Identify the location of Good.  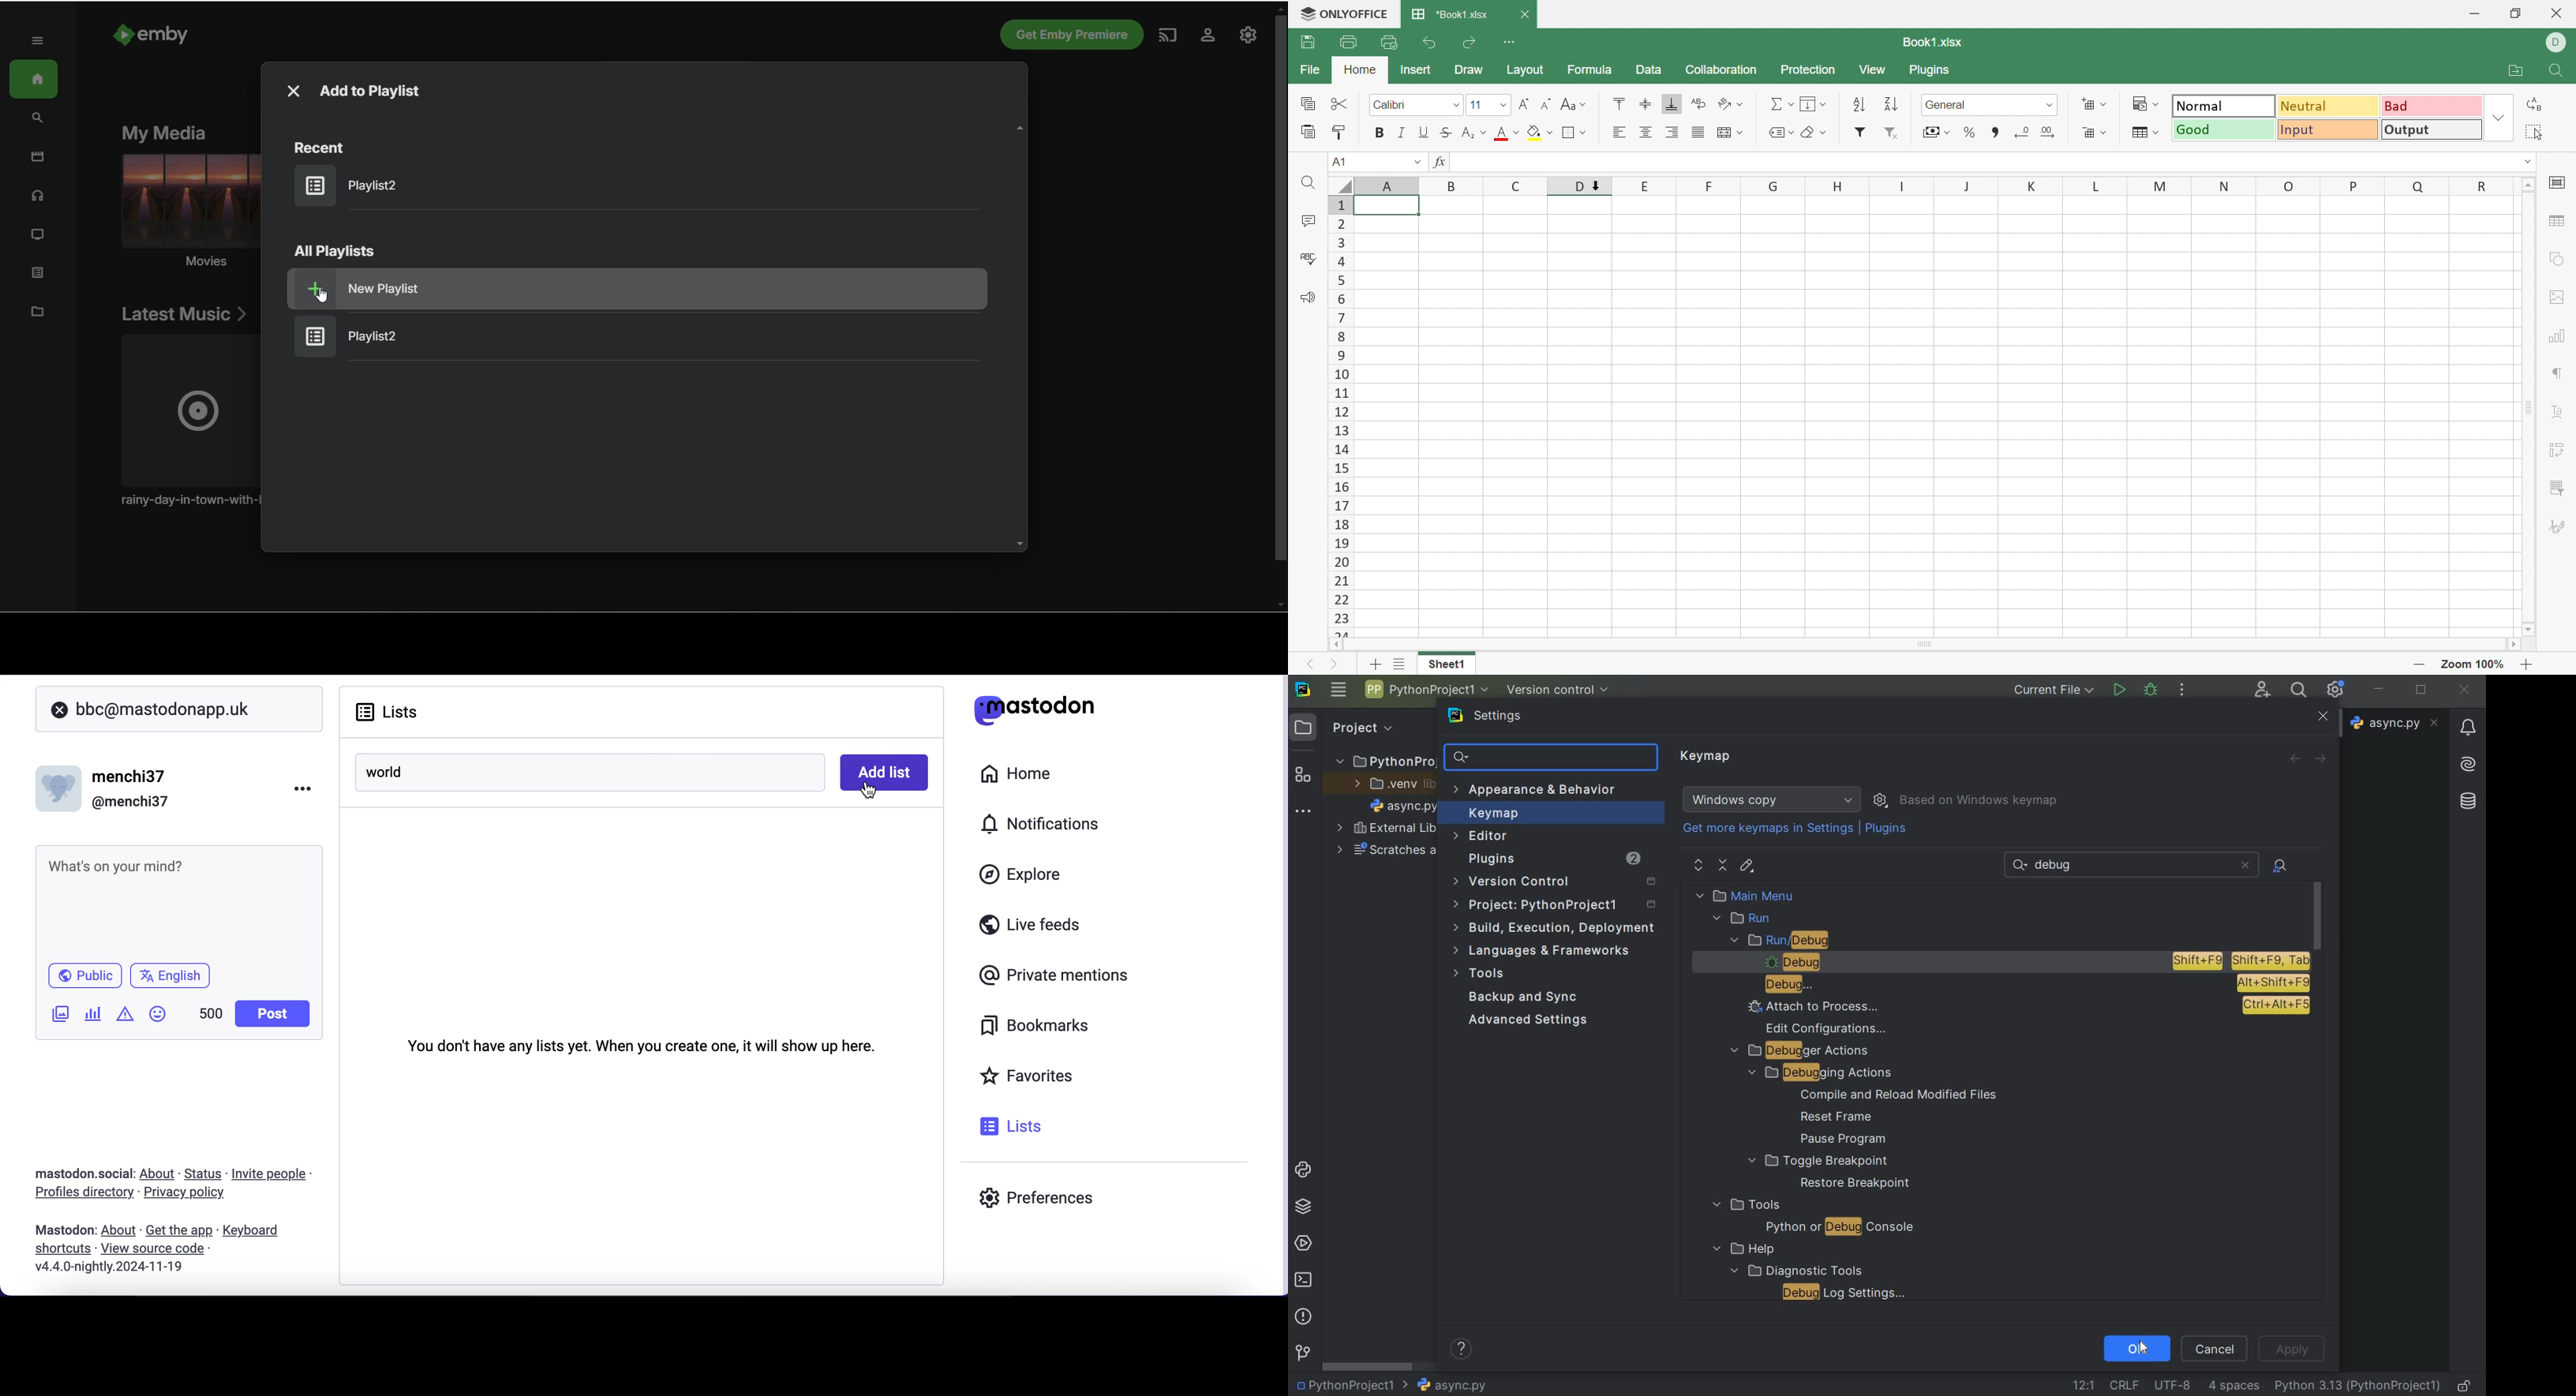
(2224, 131).